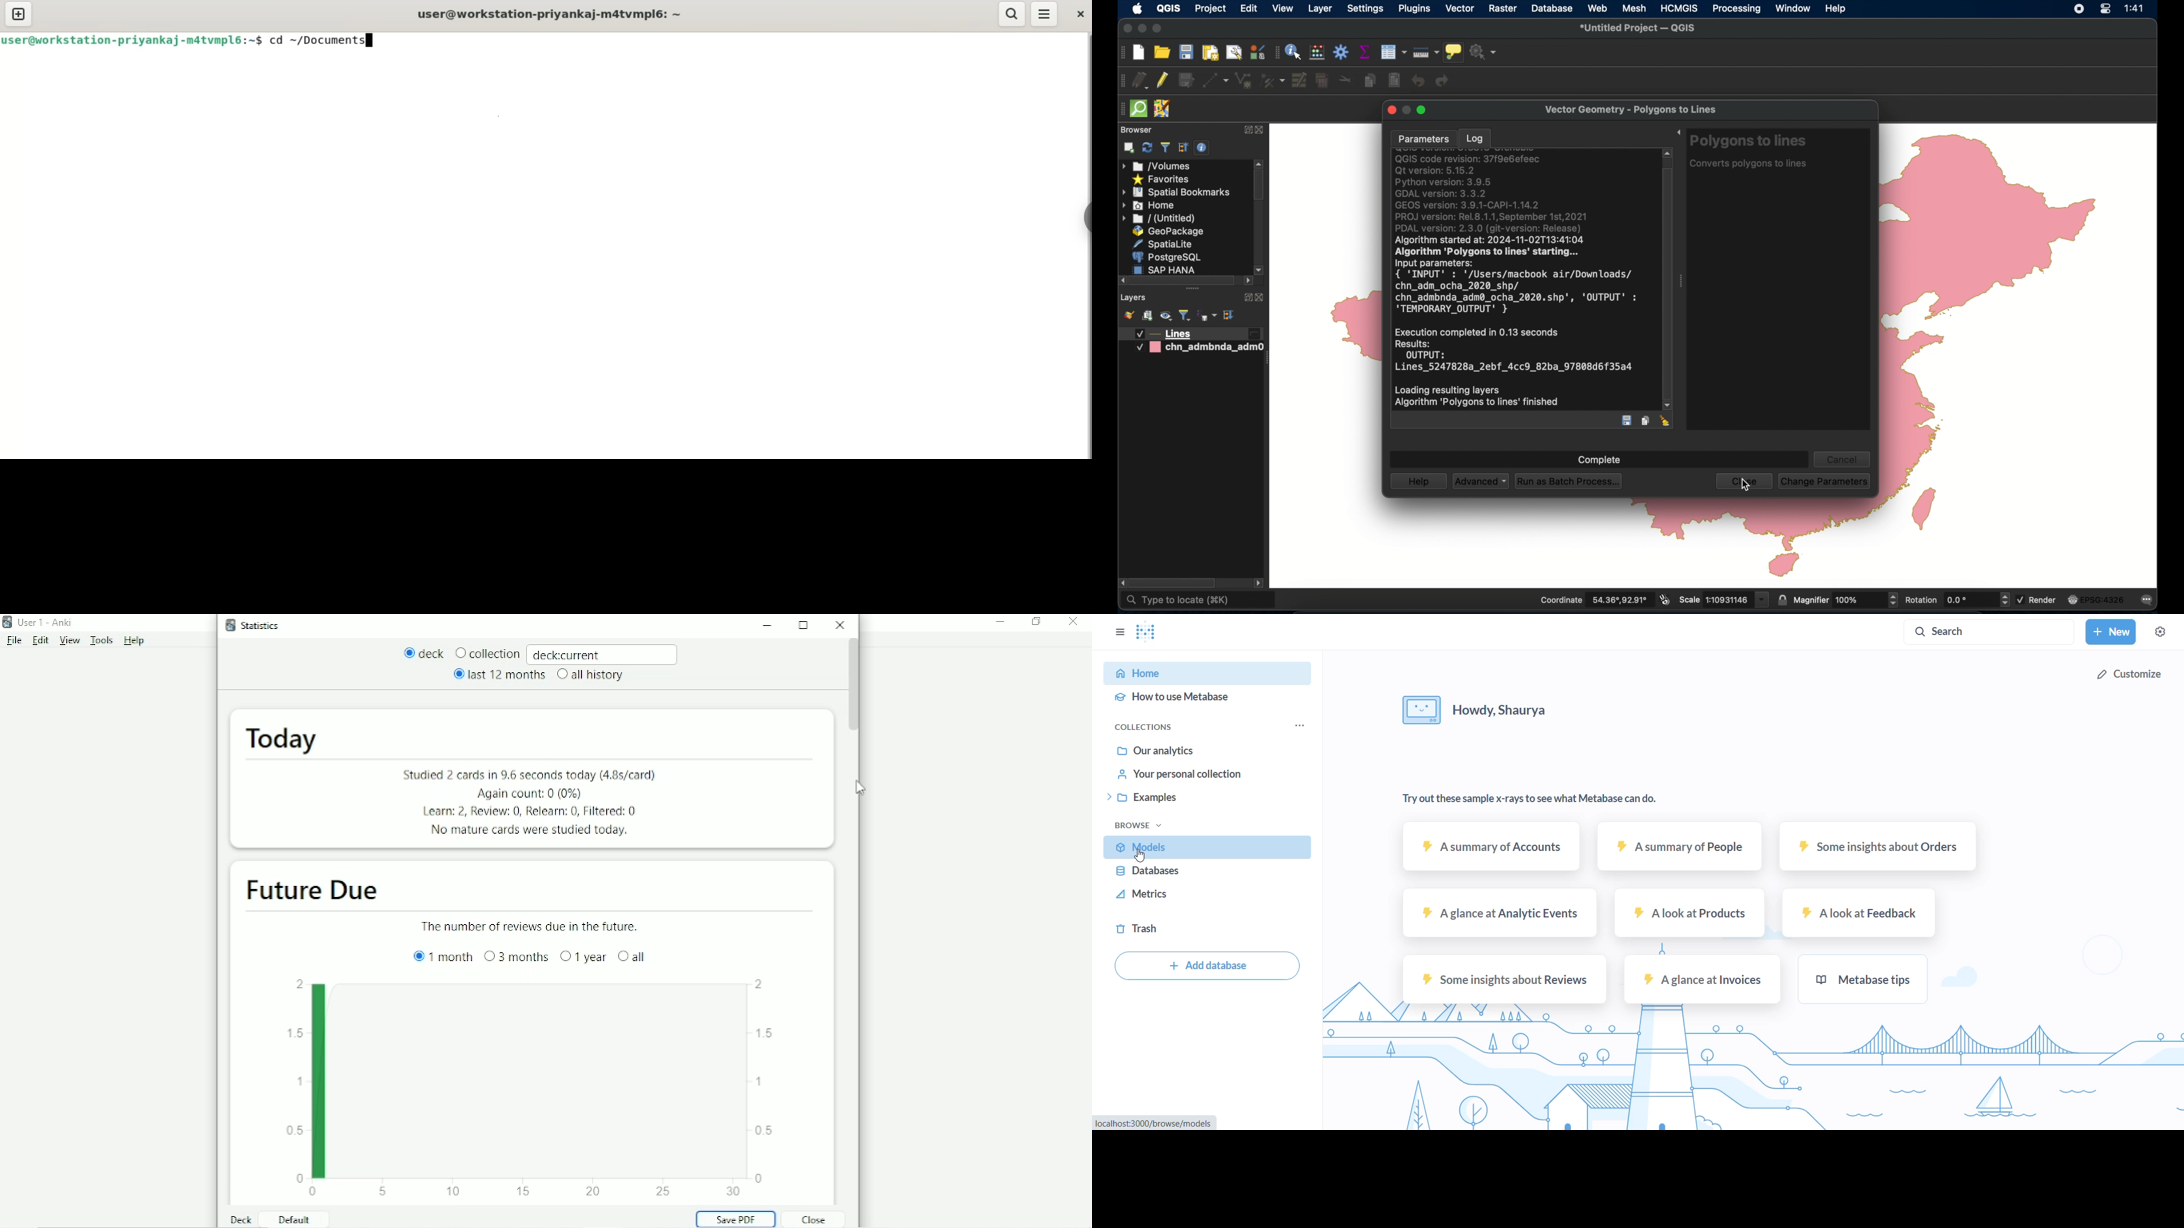 The width and height of the screenshot is (2184, 1232). I want to click on options, so click(1118, 631).